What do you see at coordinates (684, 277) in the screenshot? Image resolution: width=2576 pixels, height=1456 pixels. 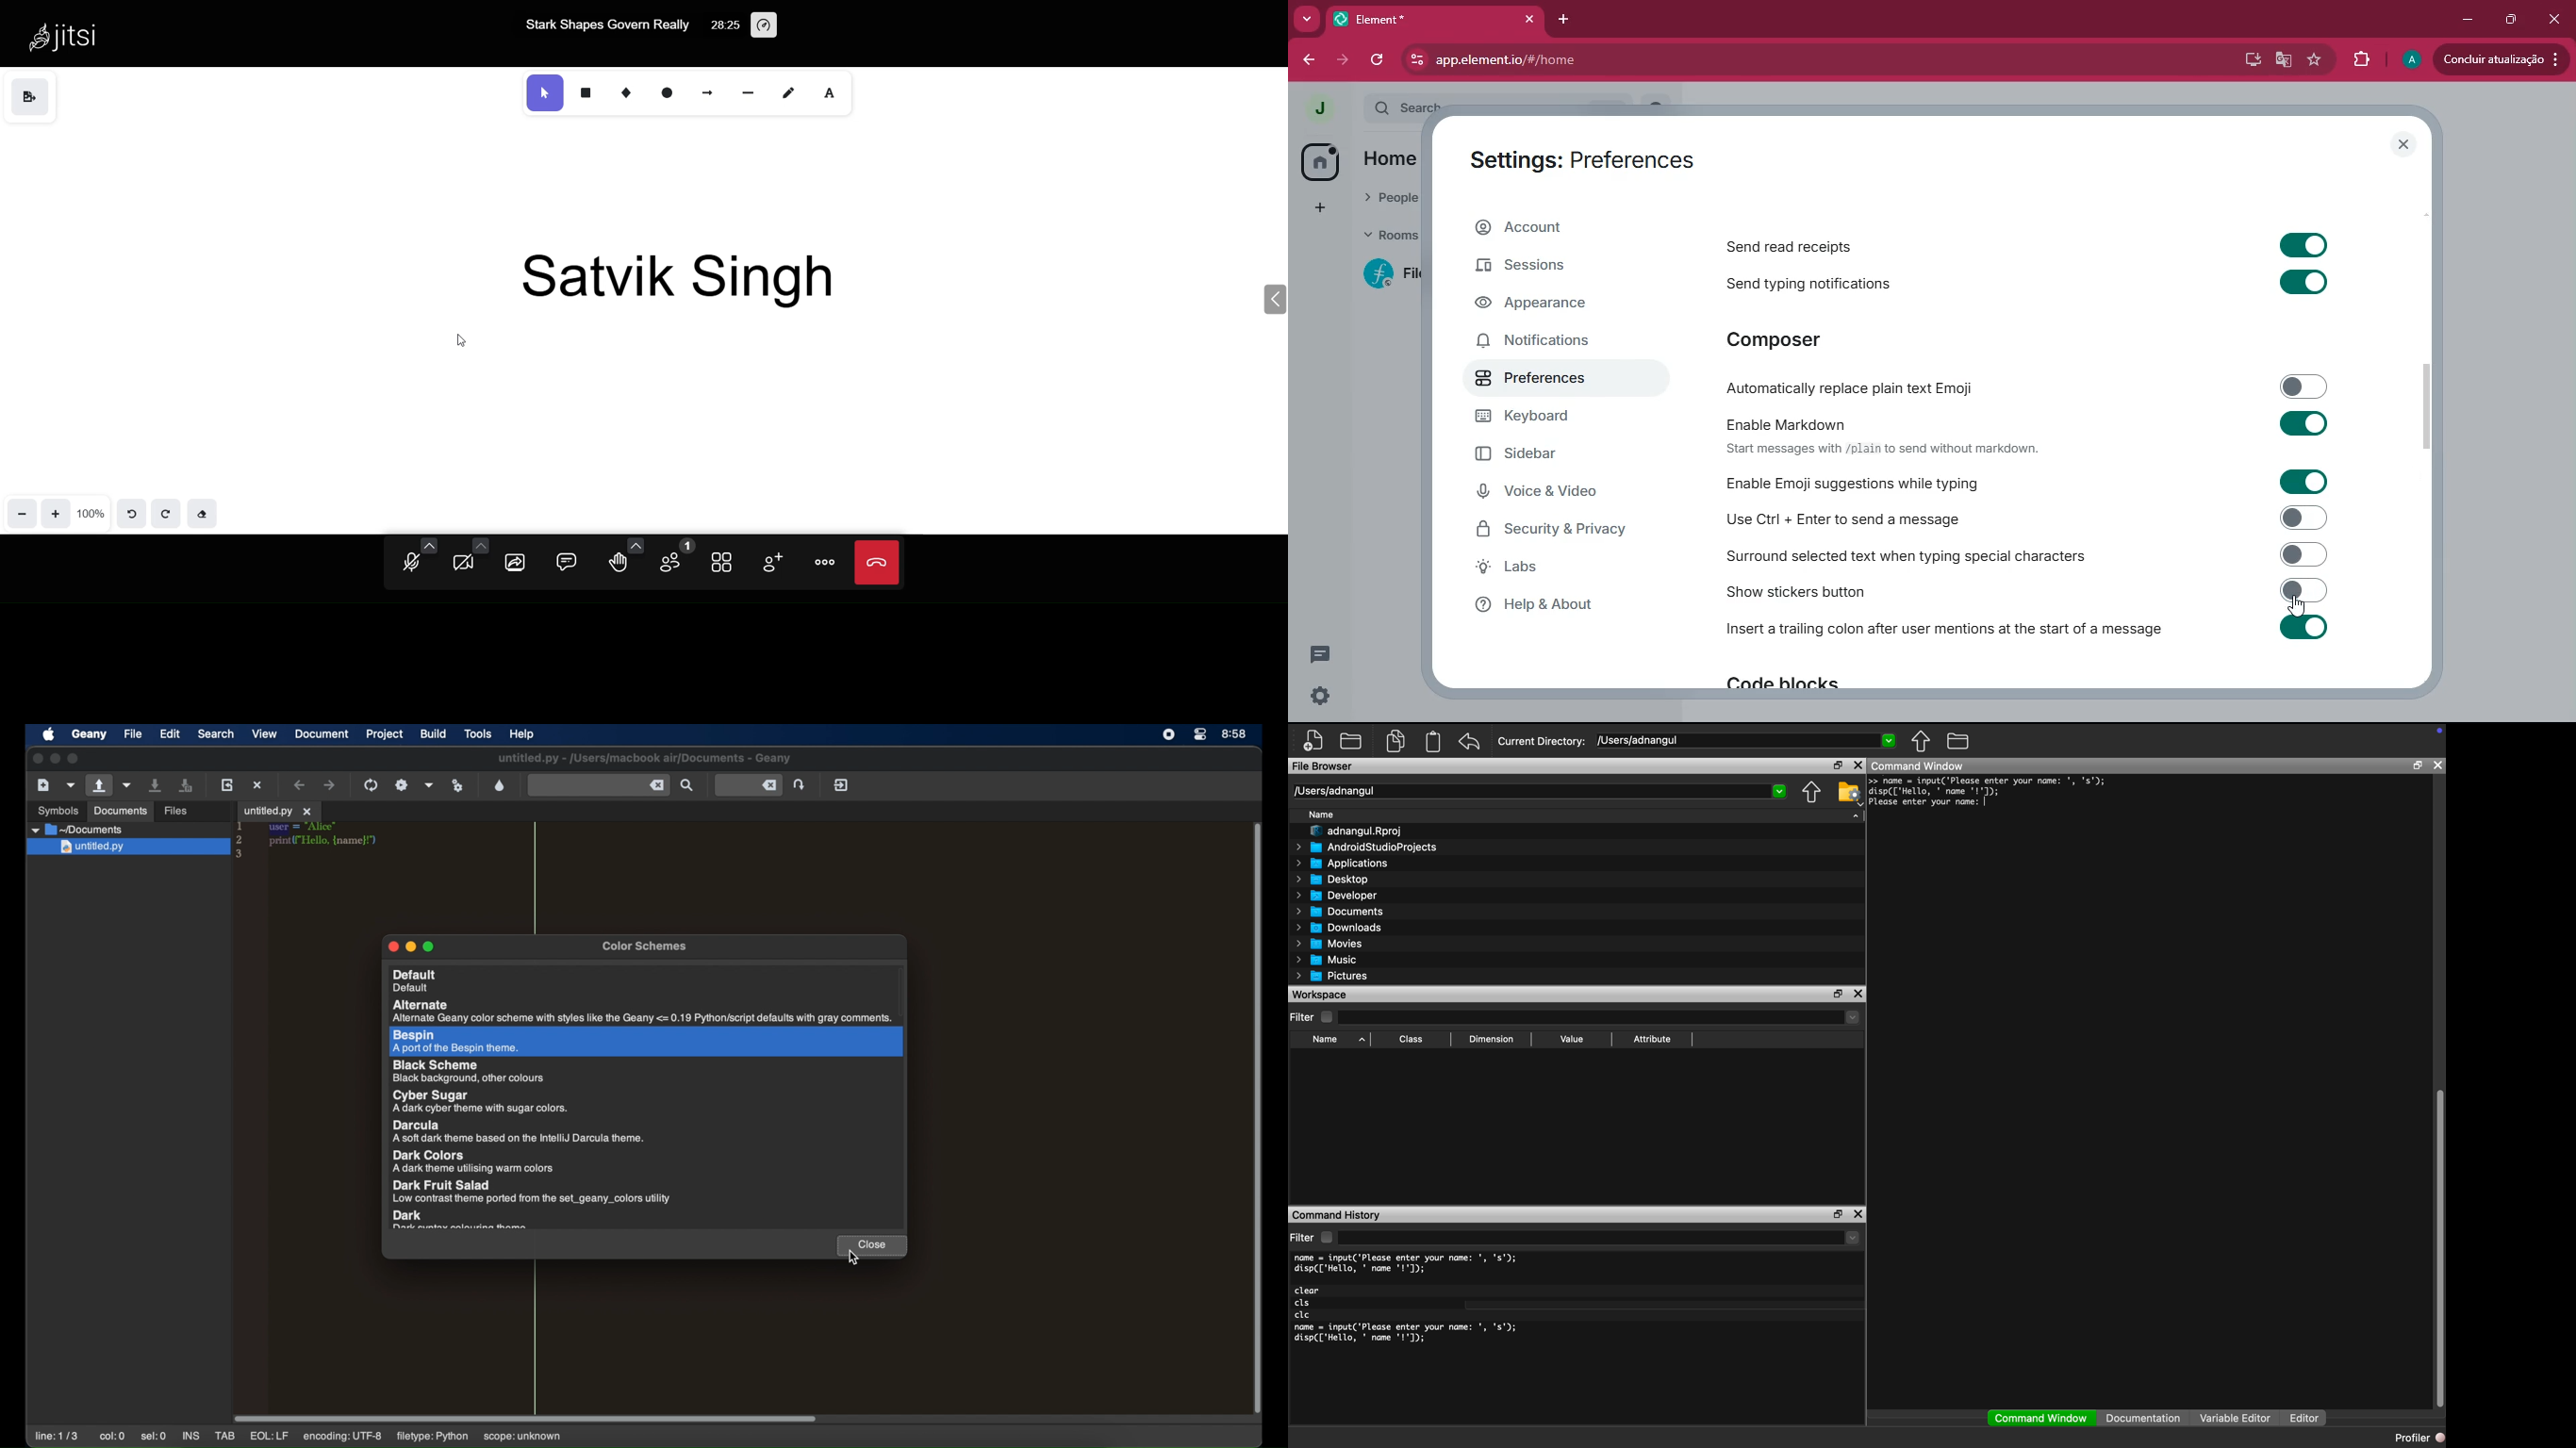 I see `Satvik Singh` at bounding box center [684, 277].